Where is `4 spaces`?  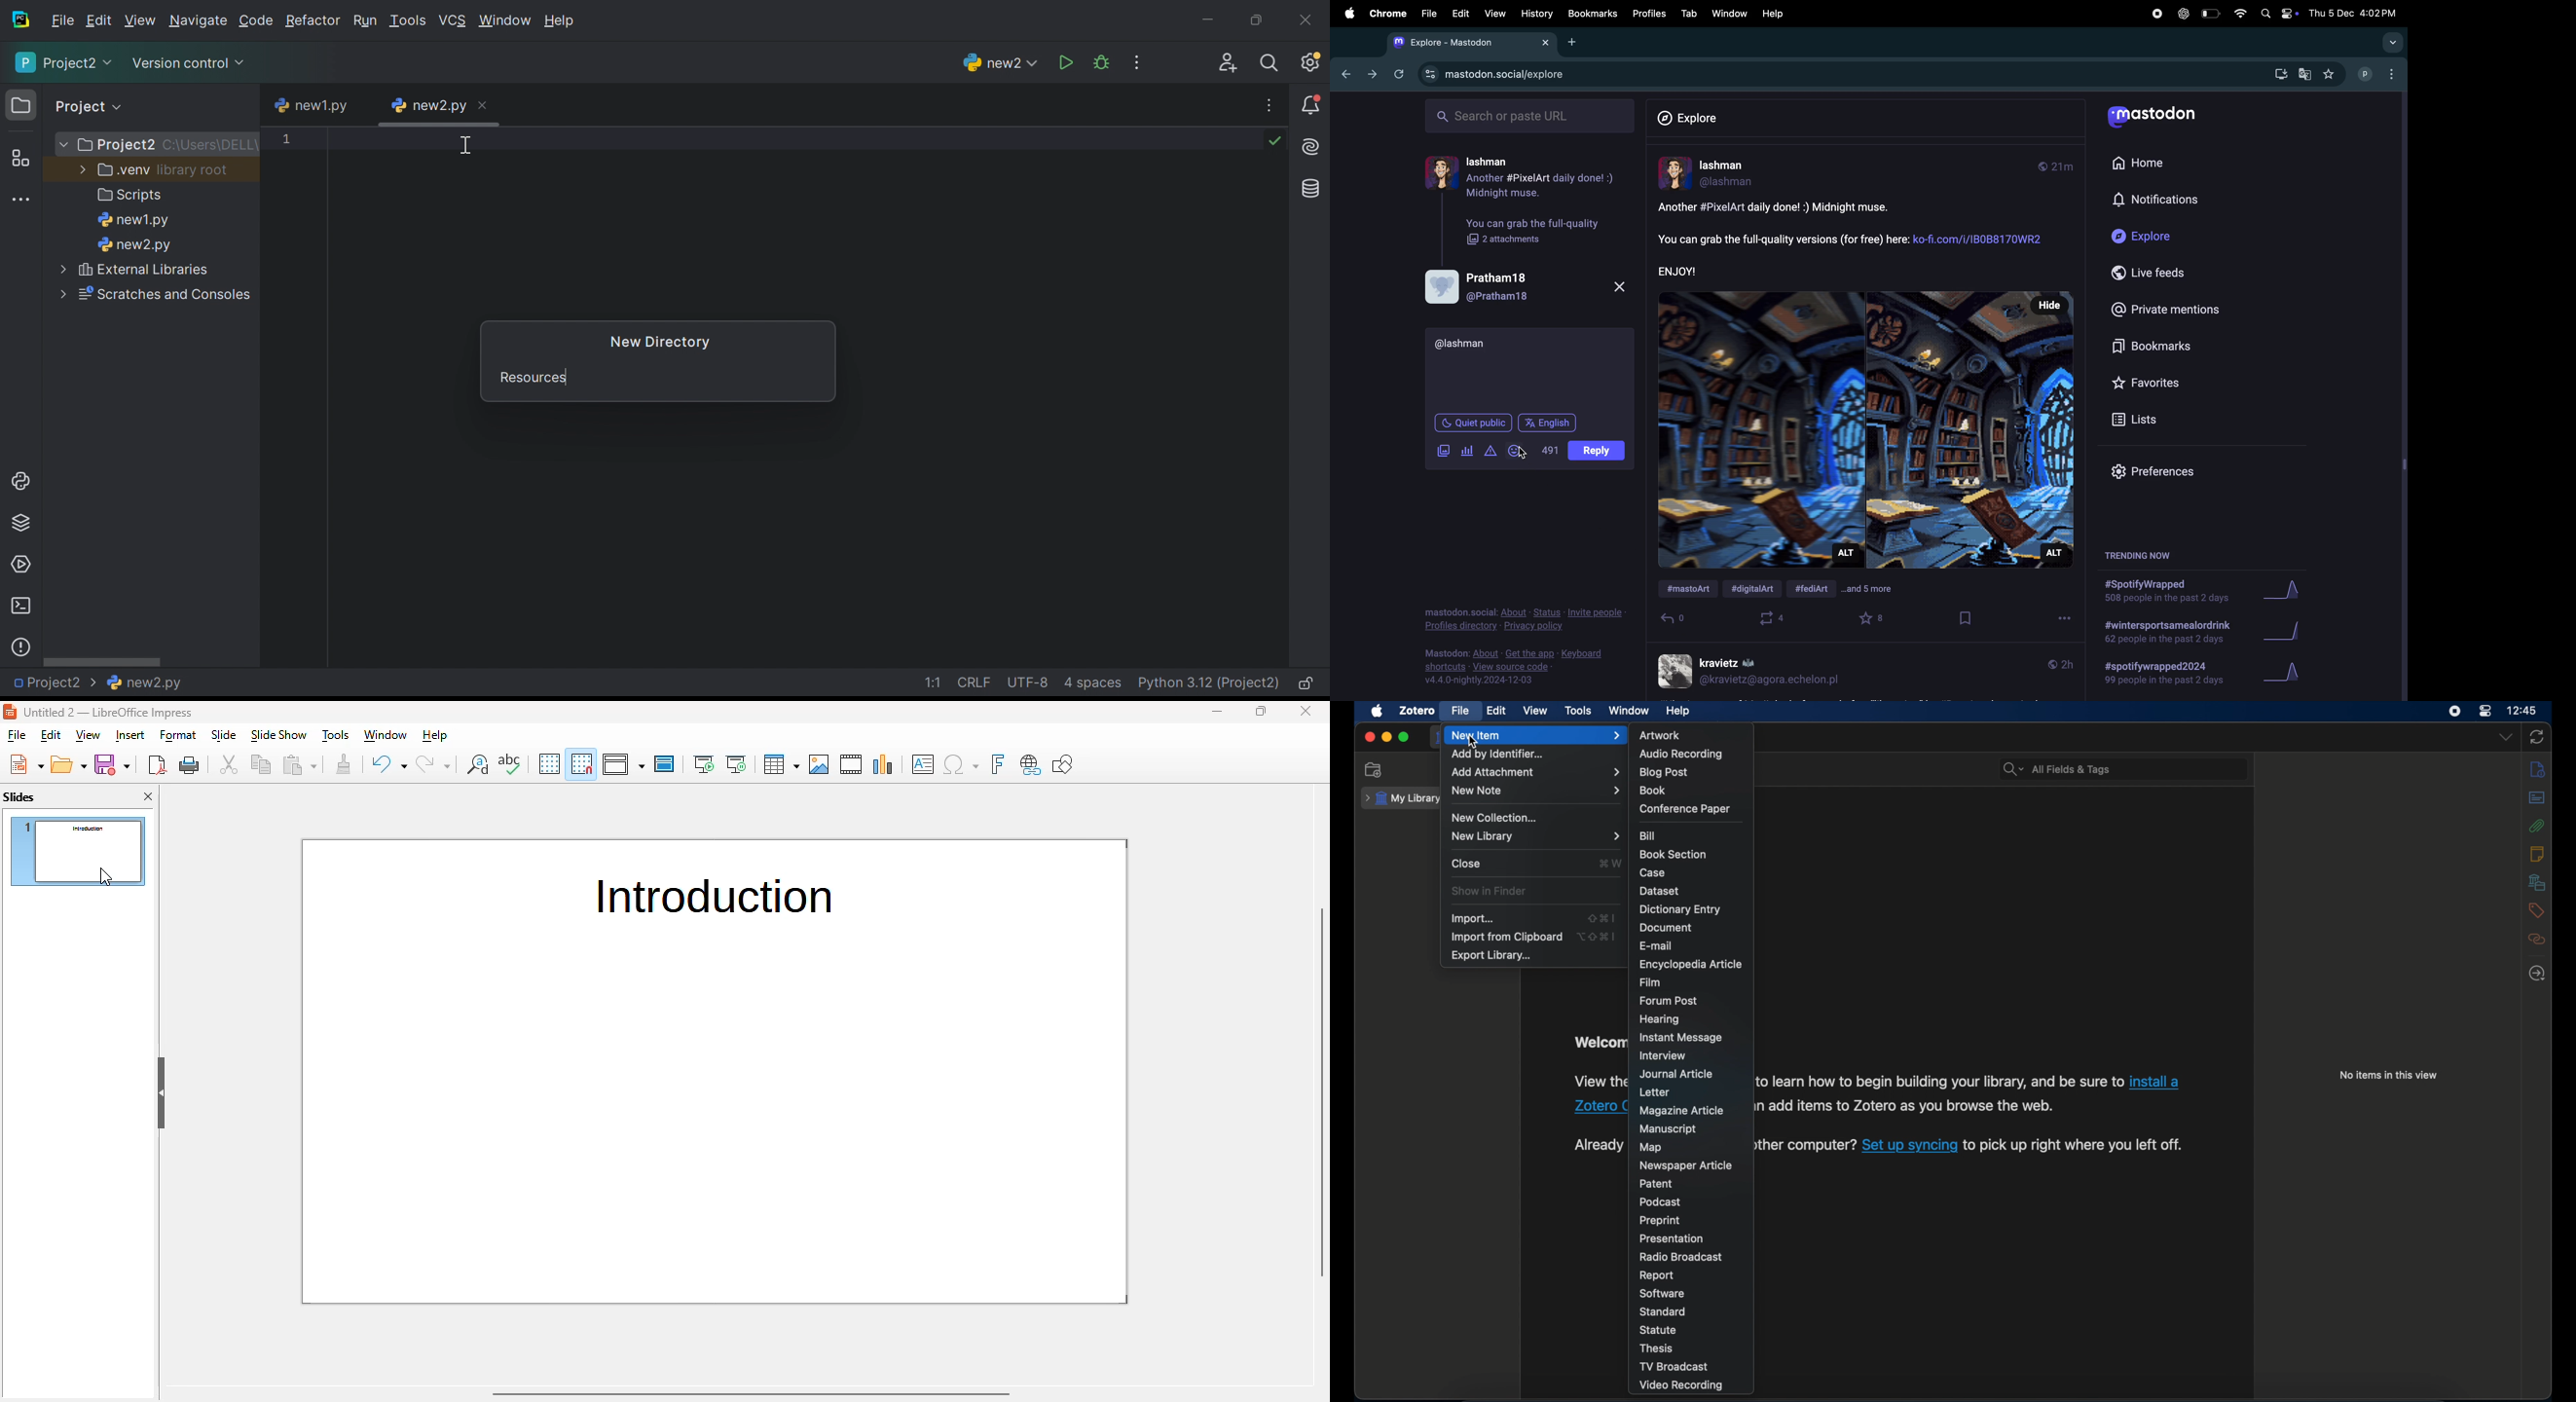
4 spaces is located at coordinates (1094, 682).